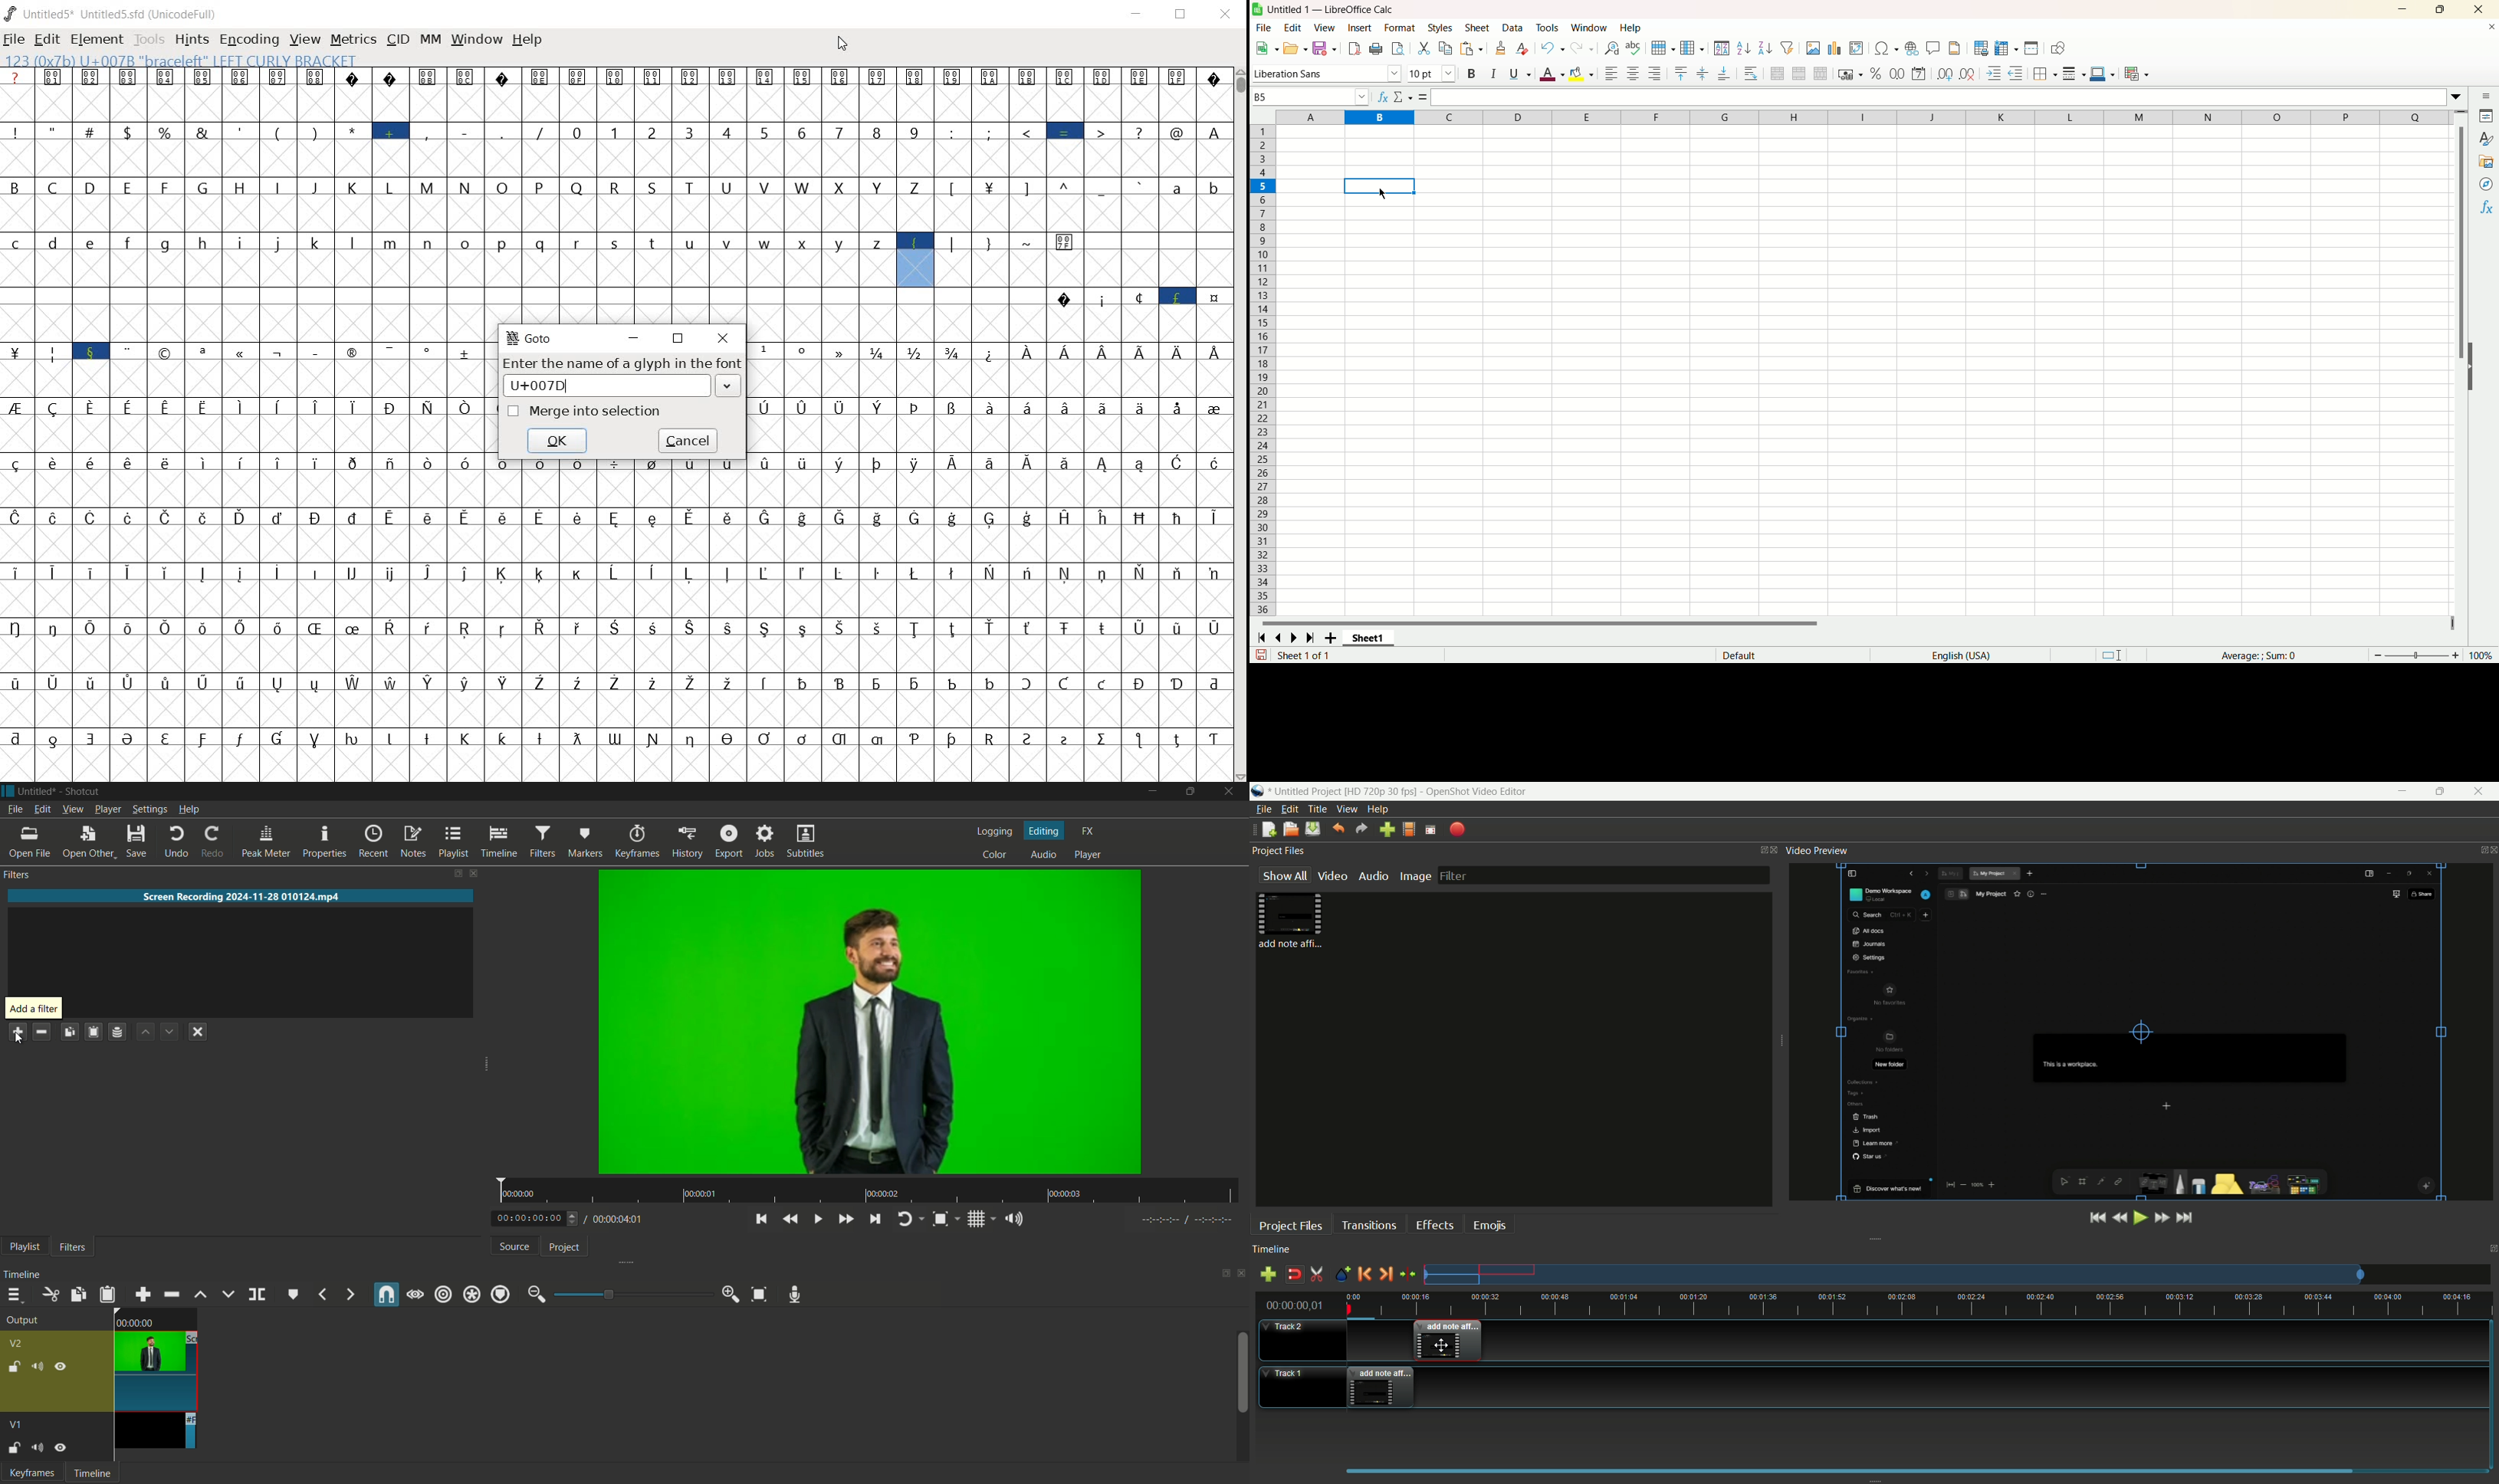 Image resolution: width=2520 pixels, height=1484 pixels. Describe the element at coordinates (1223, 14) in the screenshot. I see `CLOSE` at that location.